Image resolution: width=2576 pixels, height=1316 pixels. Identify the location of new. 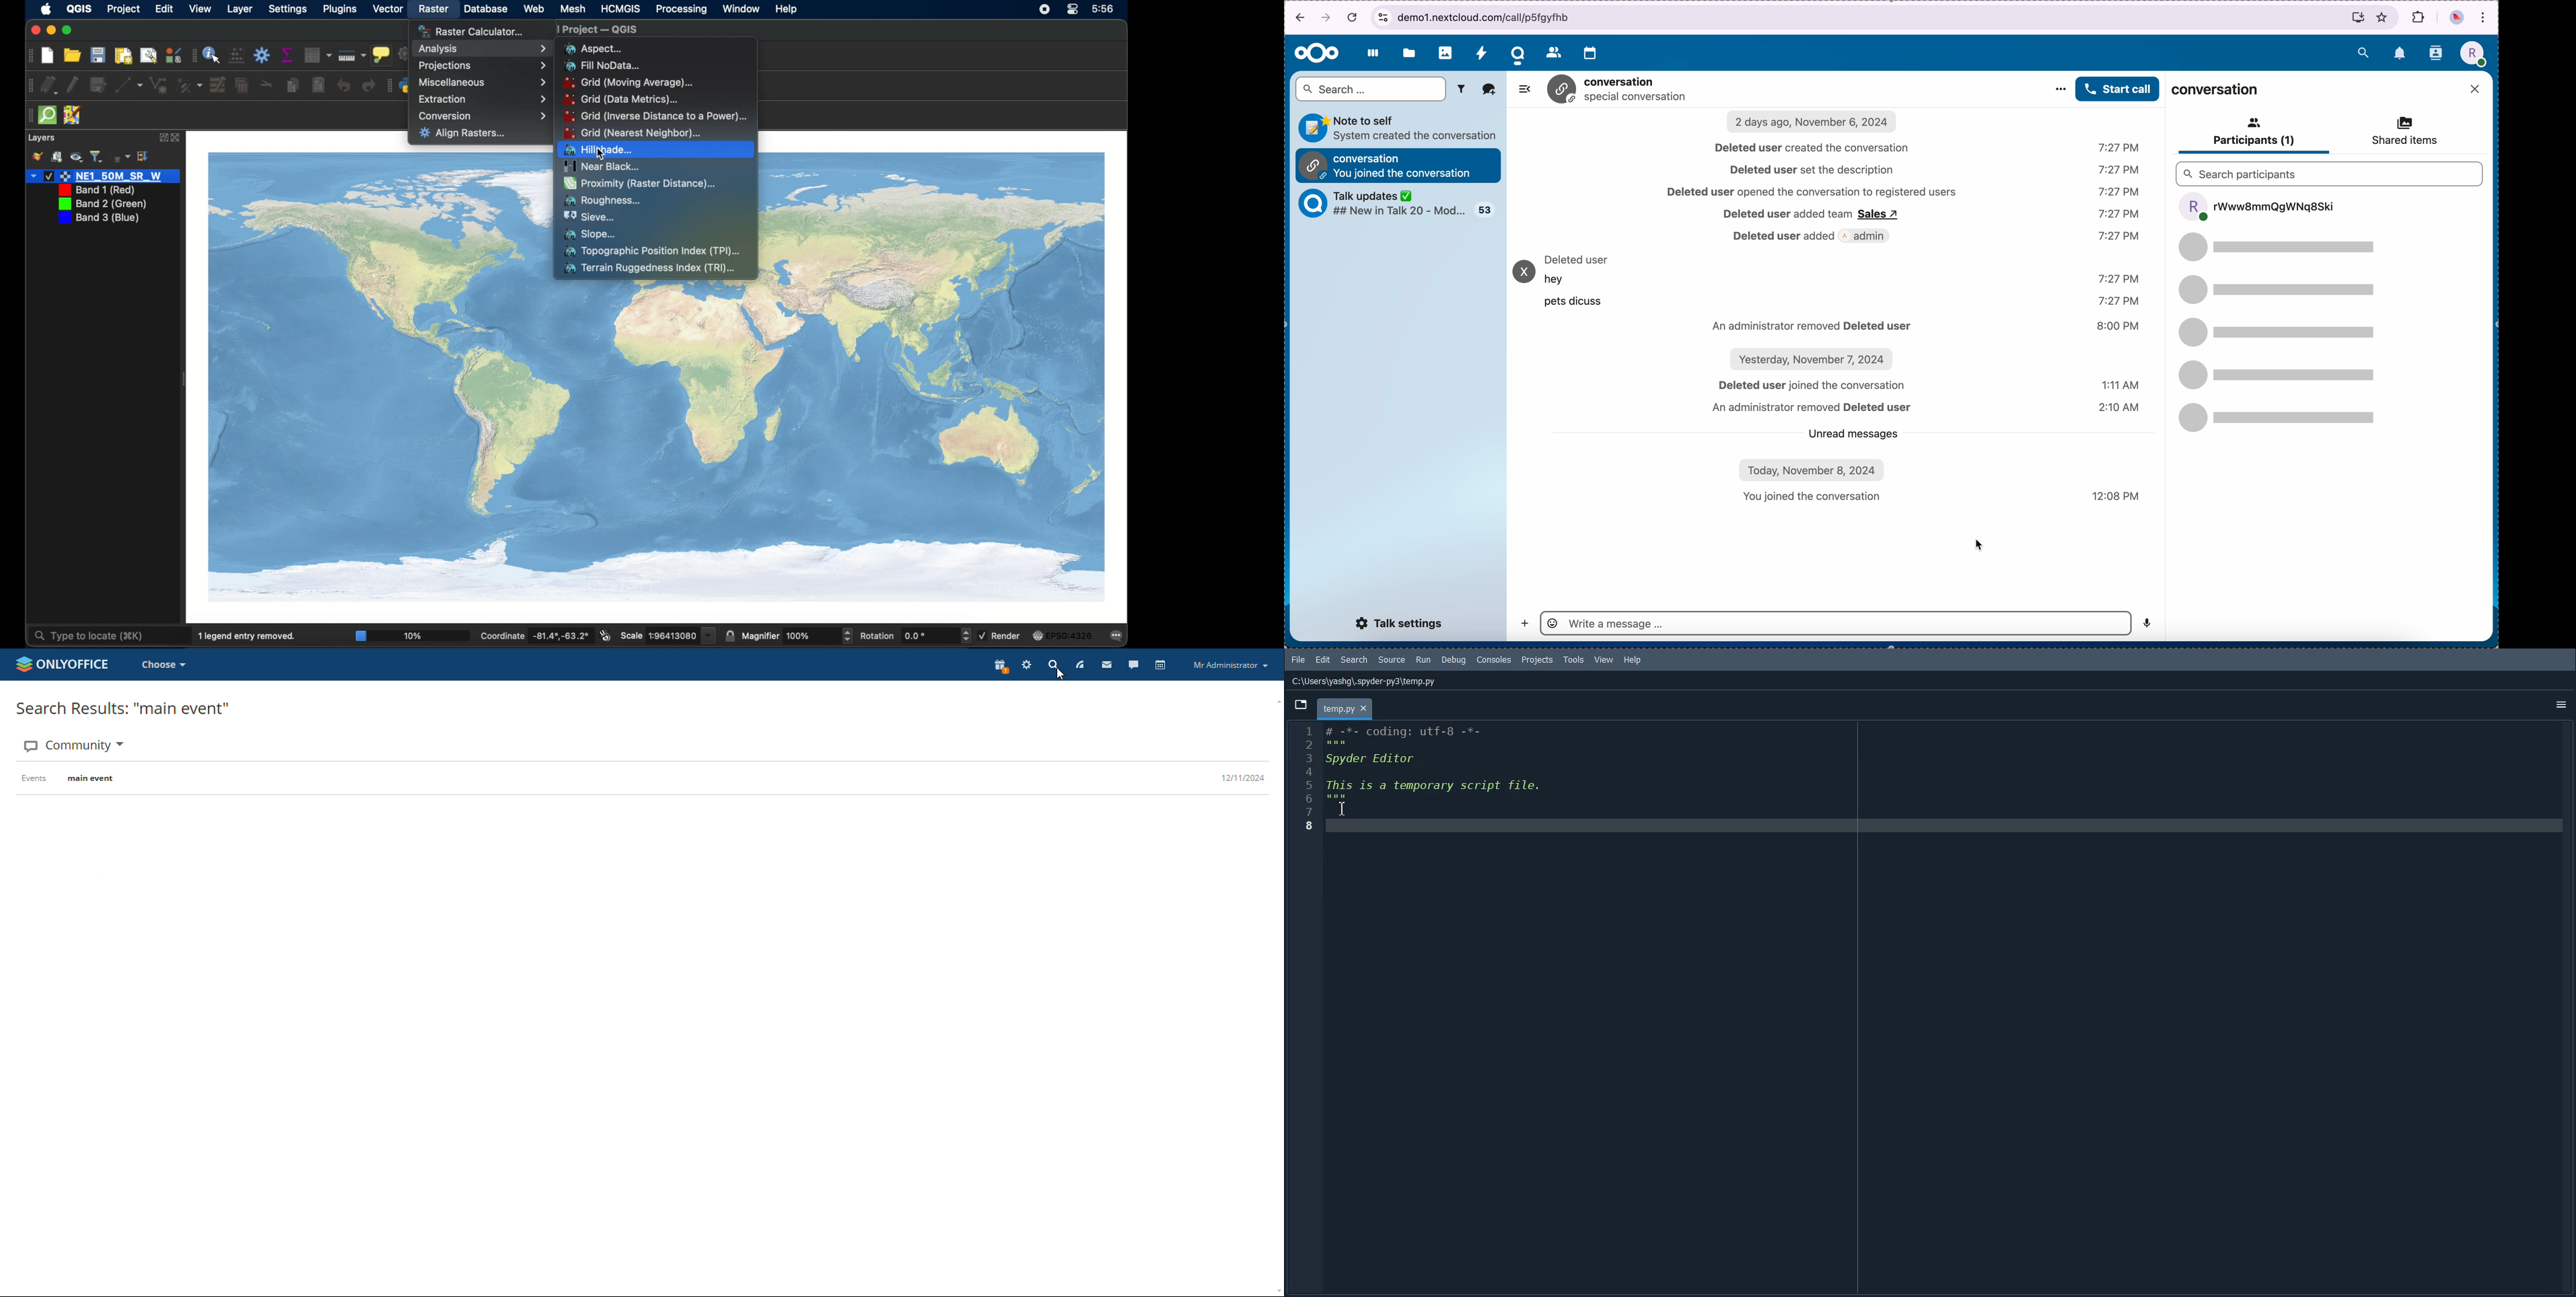
(47, 55).